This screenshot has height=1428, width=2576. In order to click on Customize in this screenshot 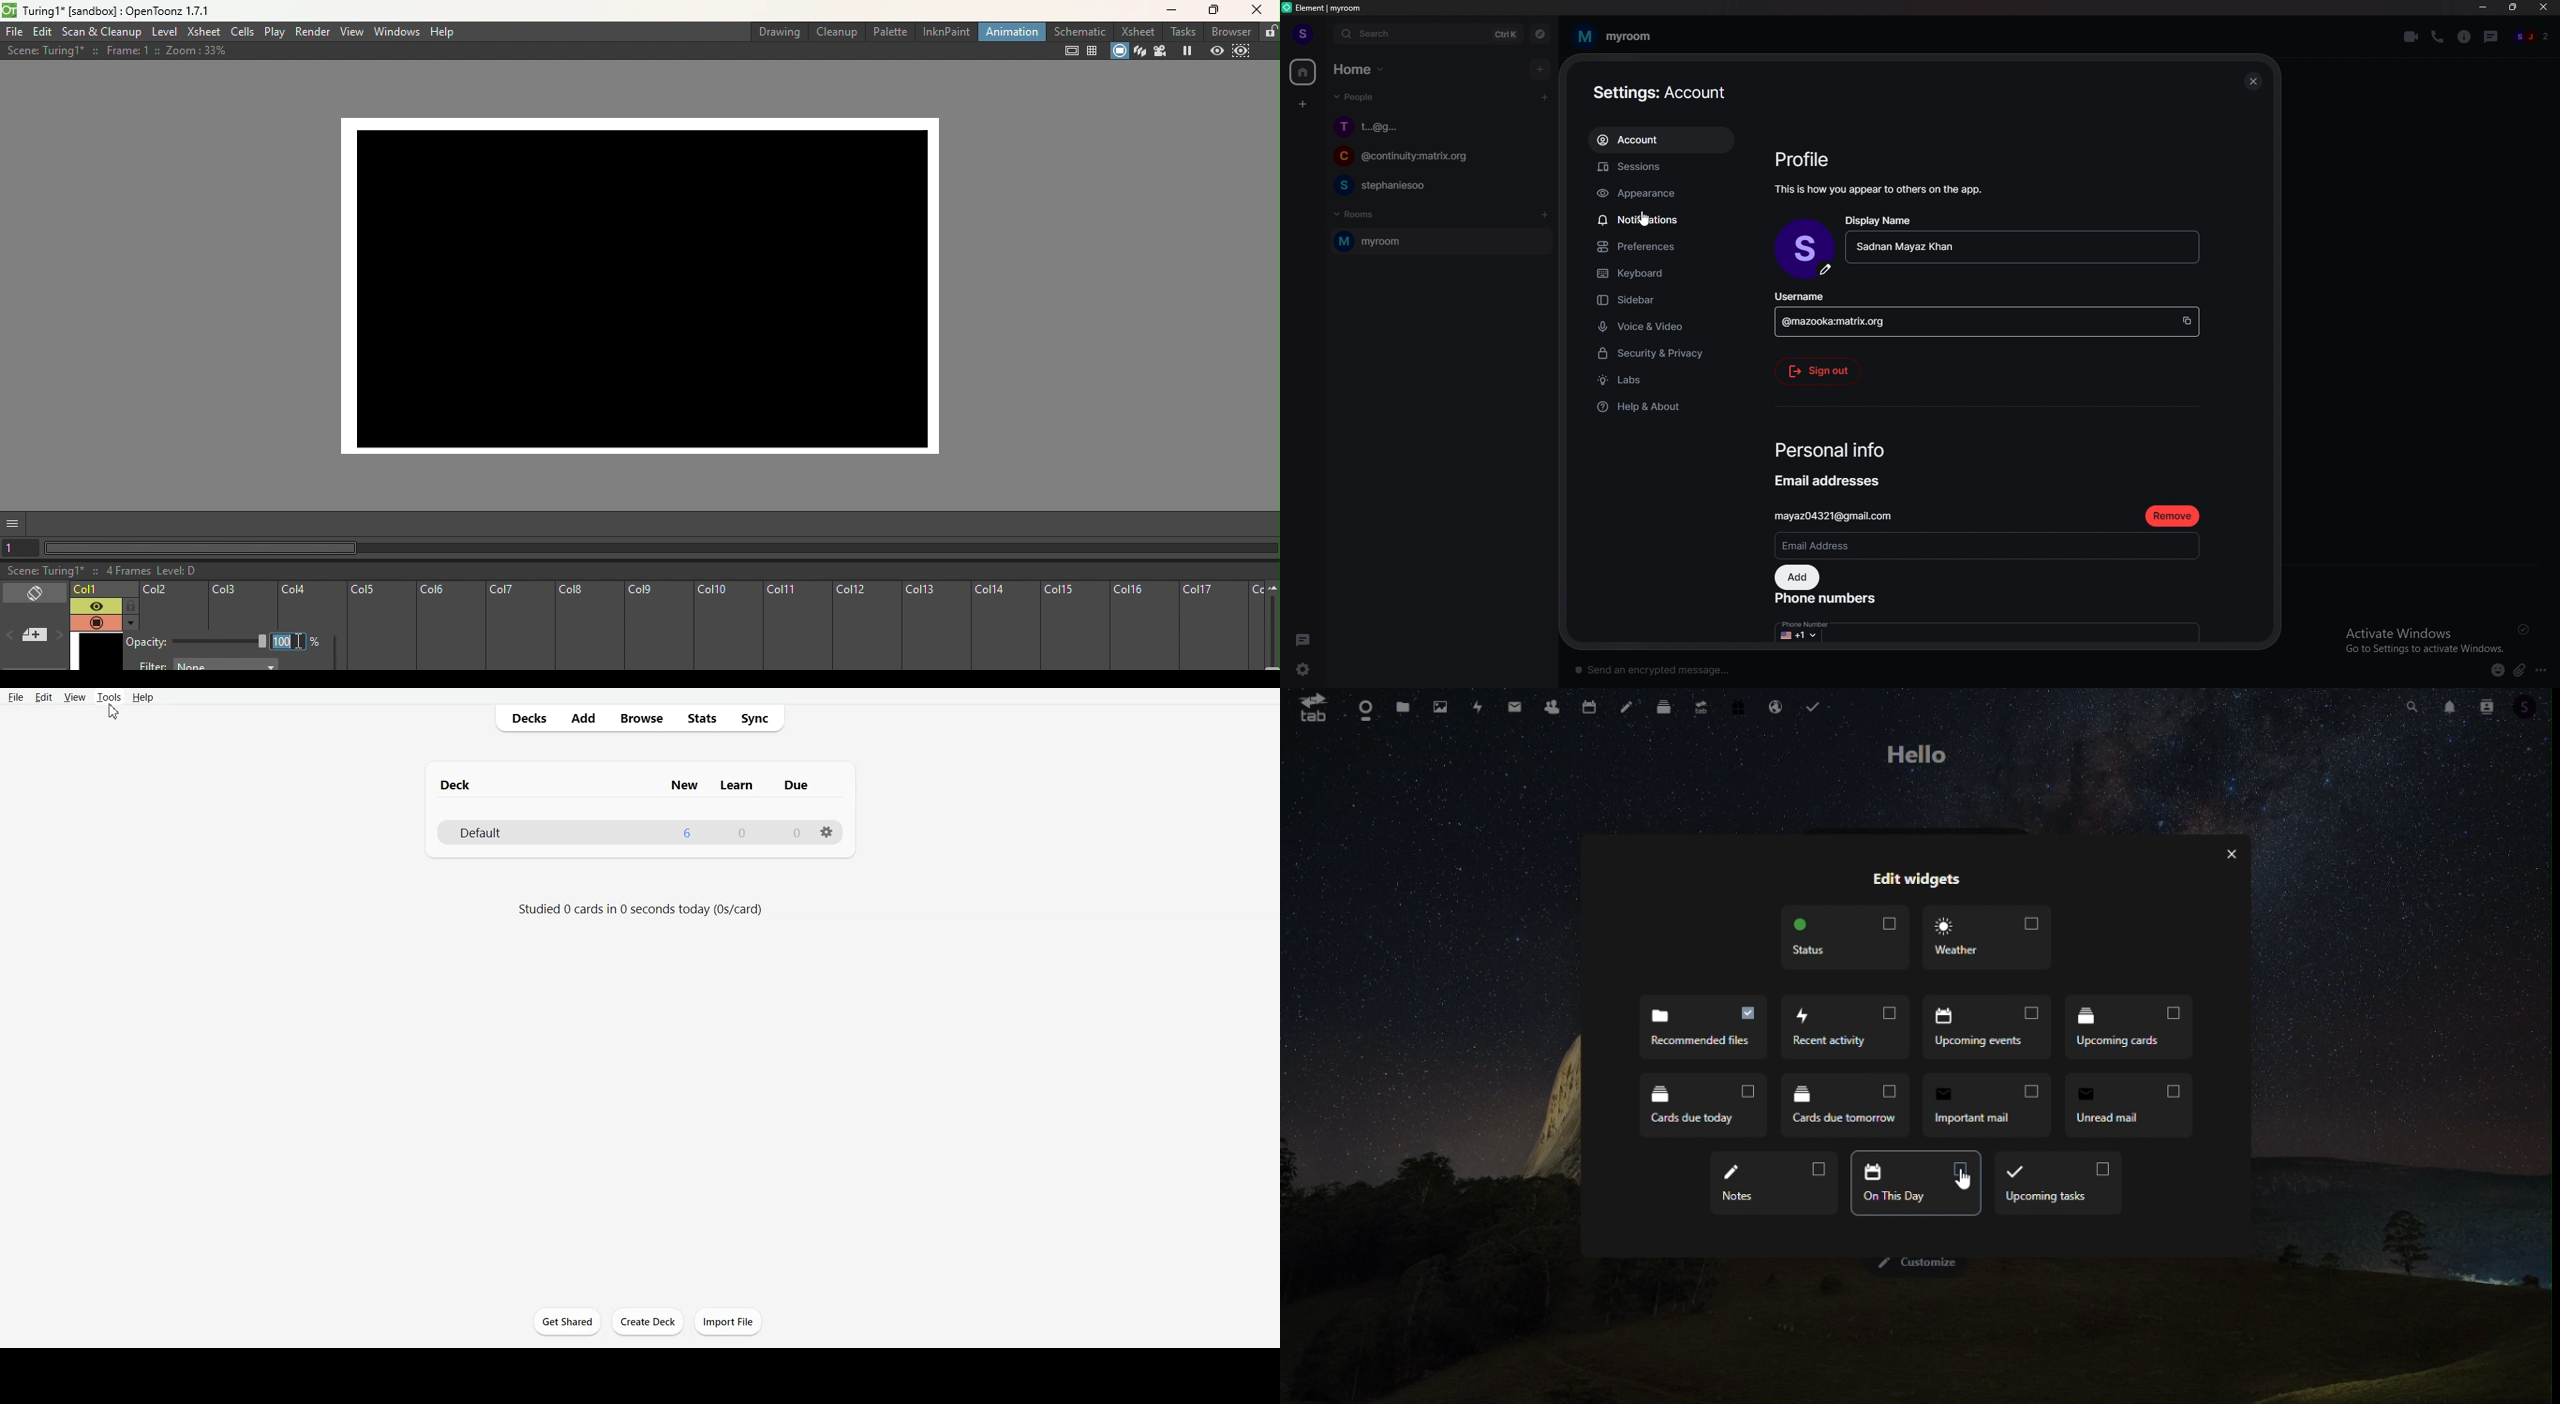, I will do `click(1915, 1264)`.